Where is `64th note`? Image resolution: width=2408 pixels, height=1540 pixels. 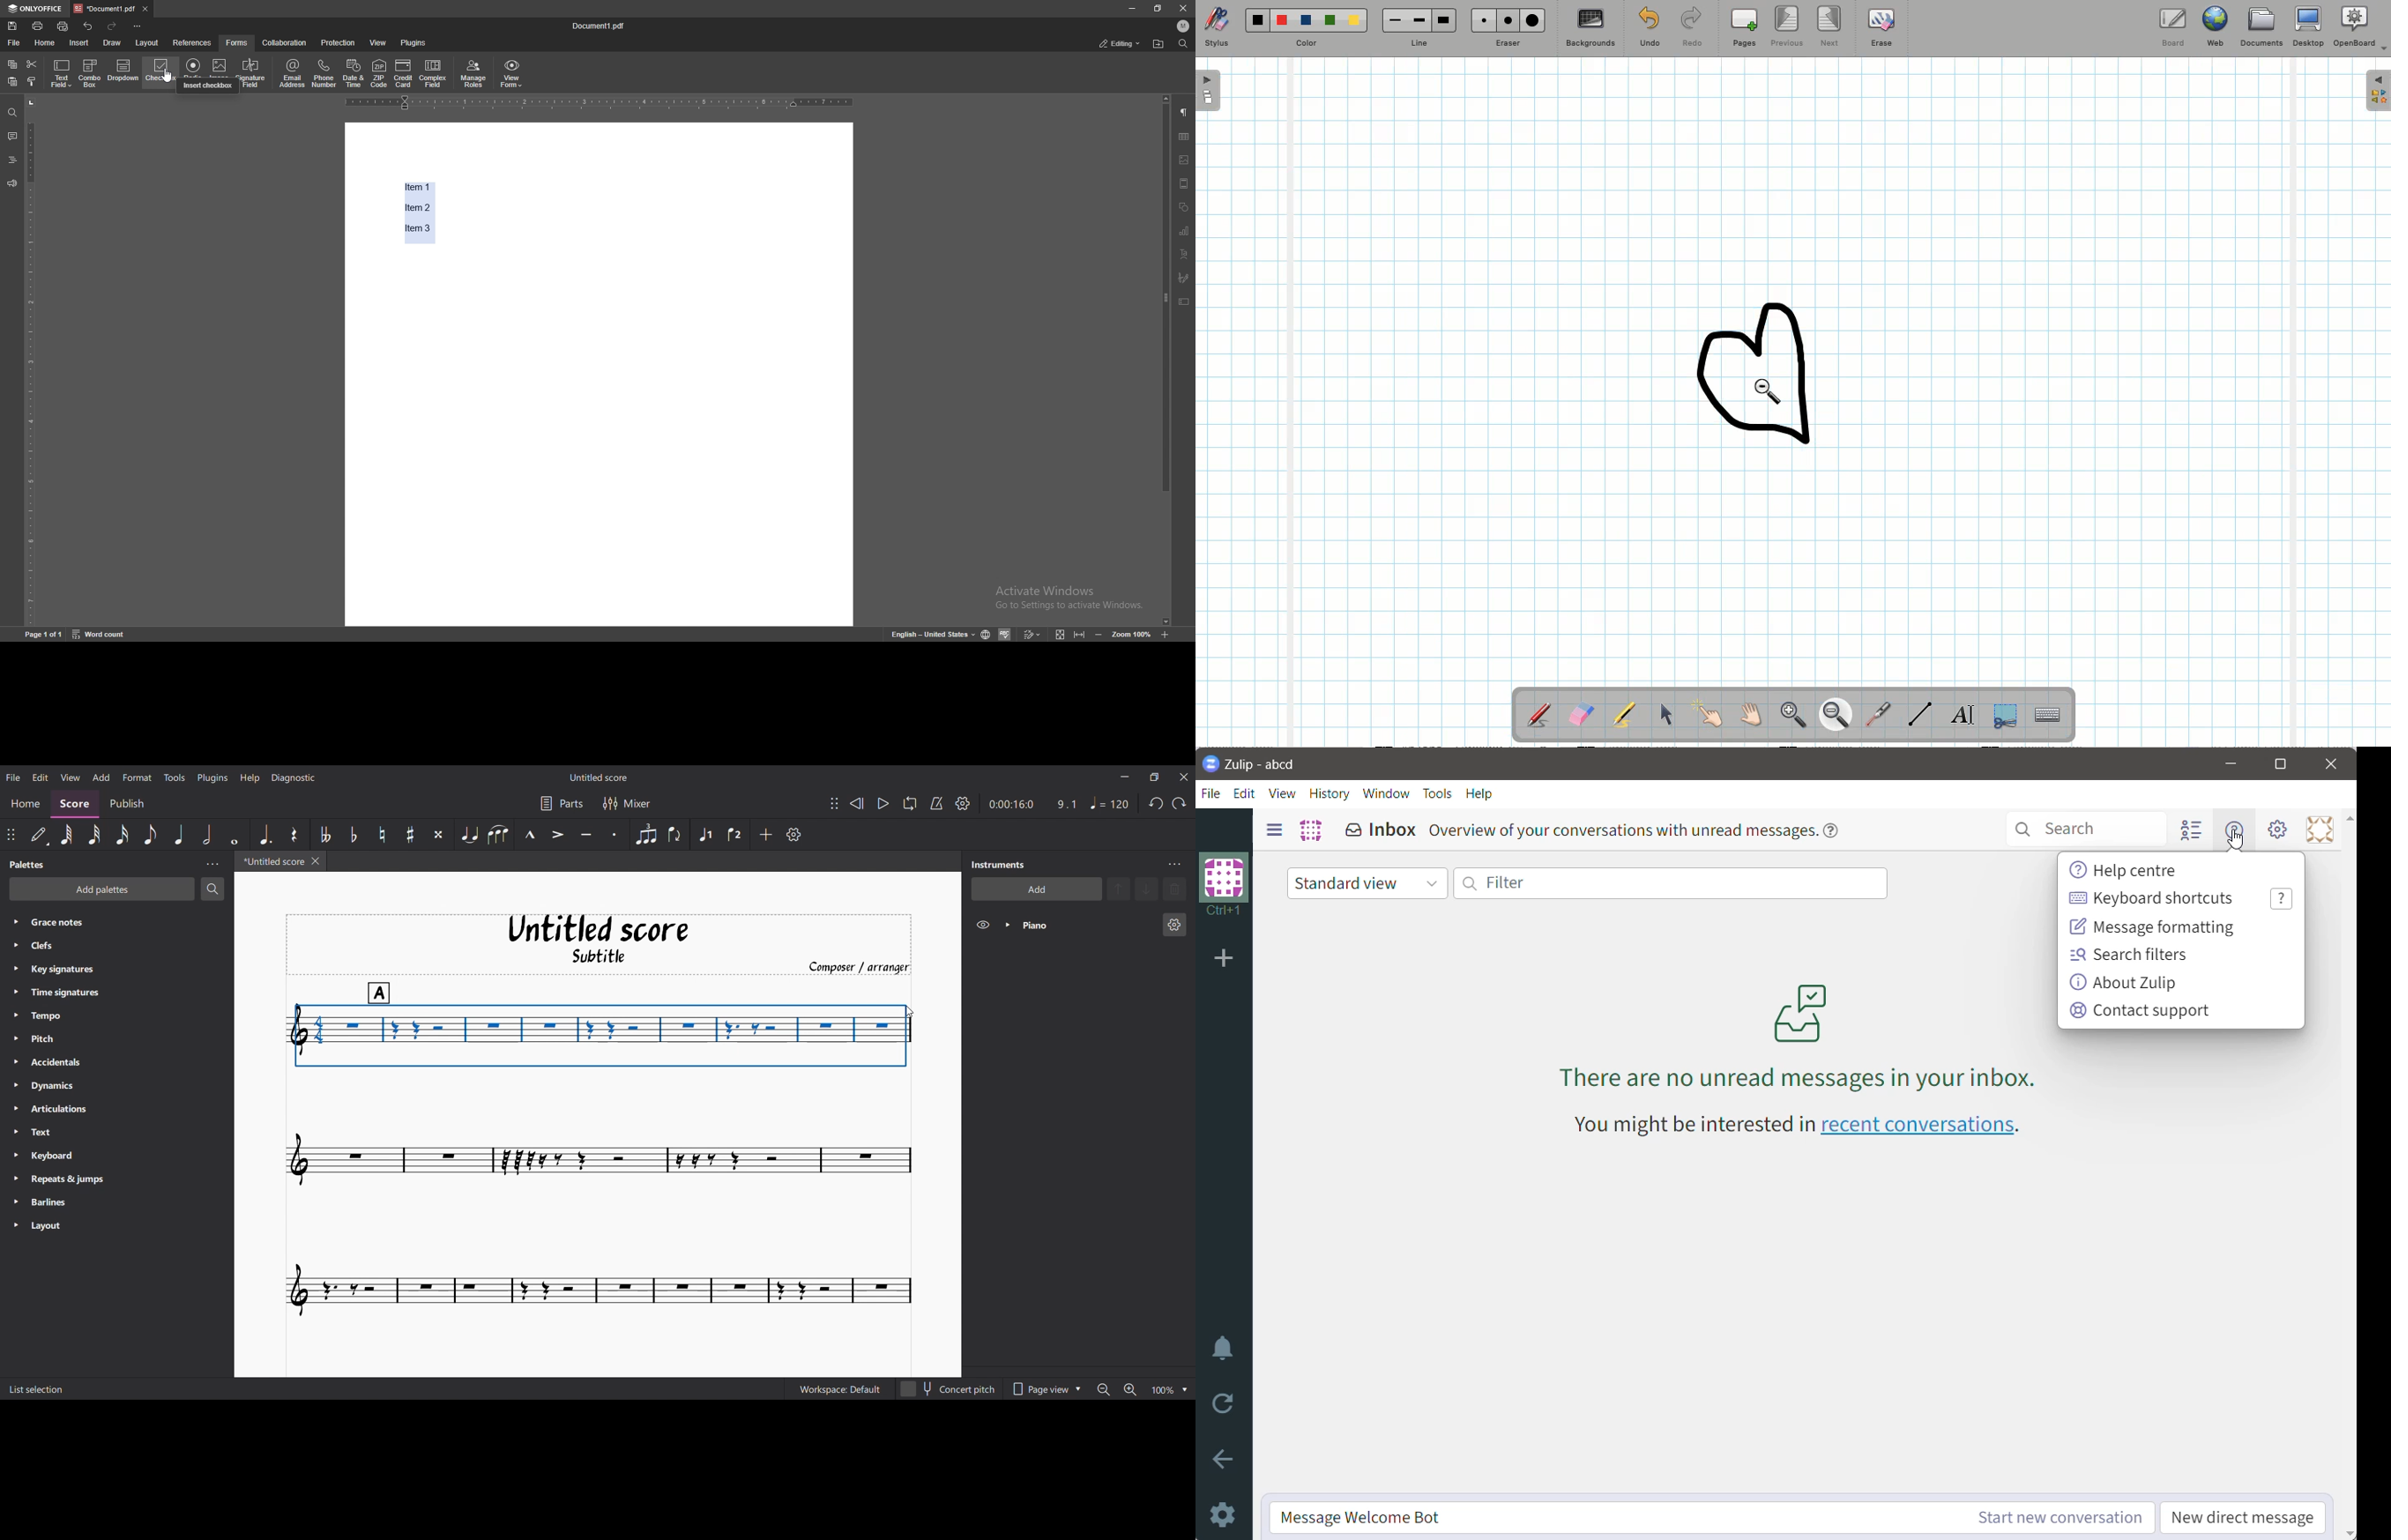
64th note is located at coordinates (67, 834).